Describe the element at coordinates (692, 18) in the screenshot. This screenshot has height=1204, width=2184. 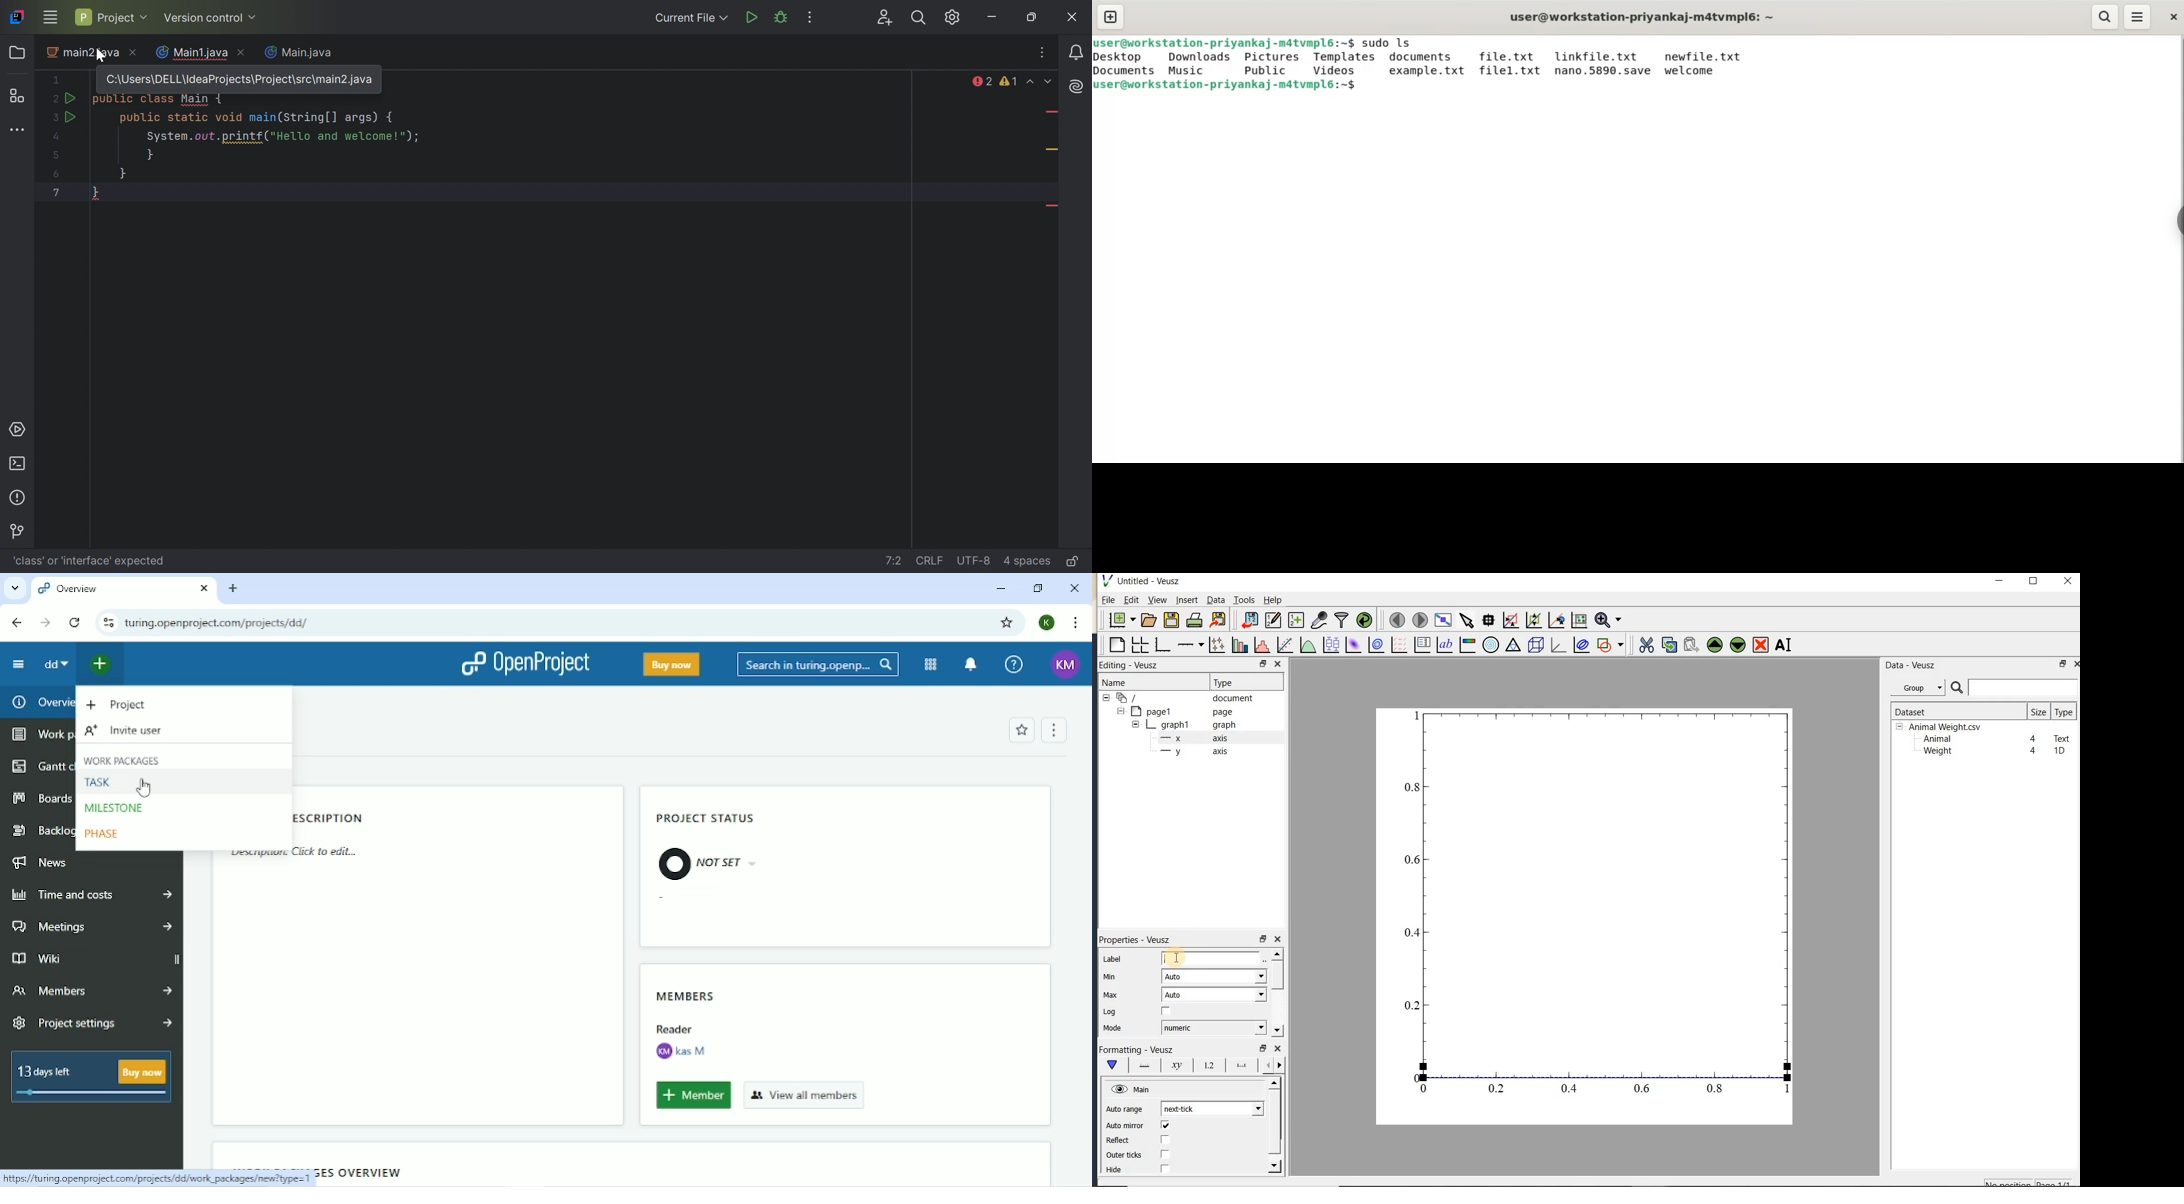
I see `Current File` at that location.